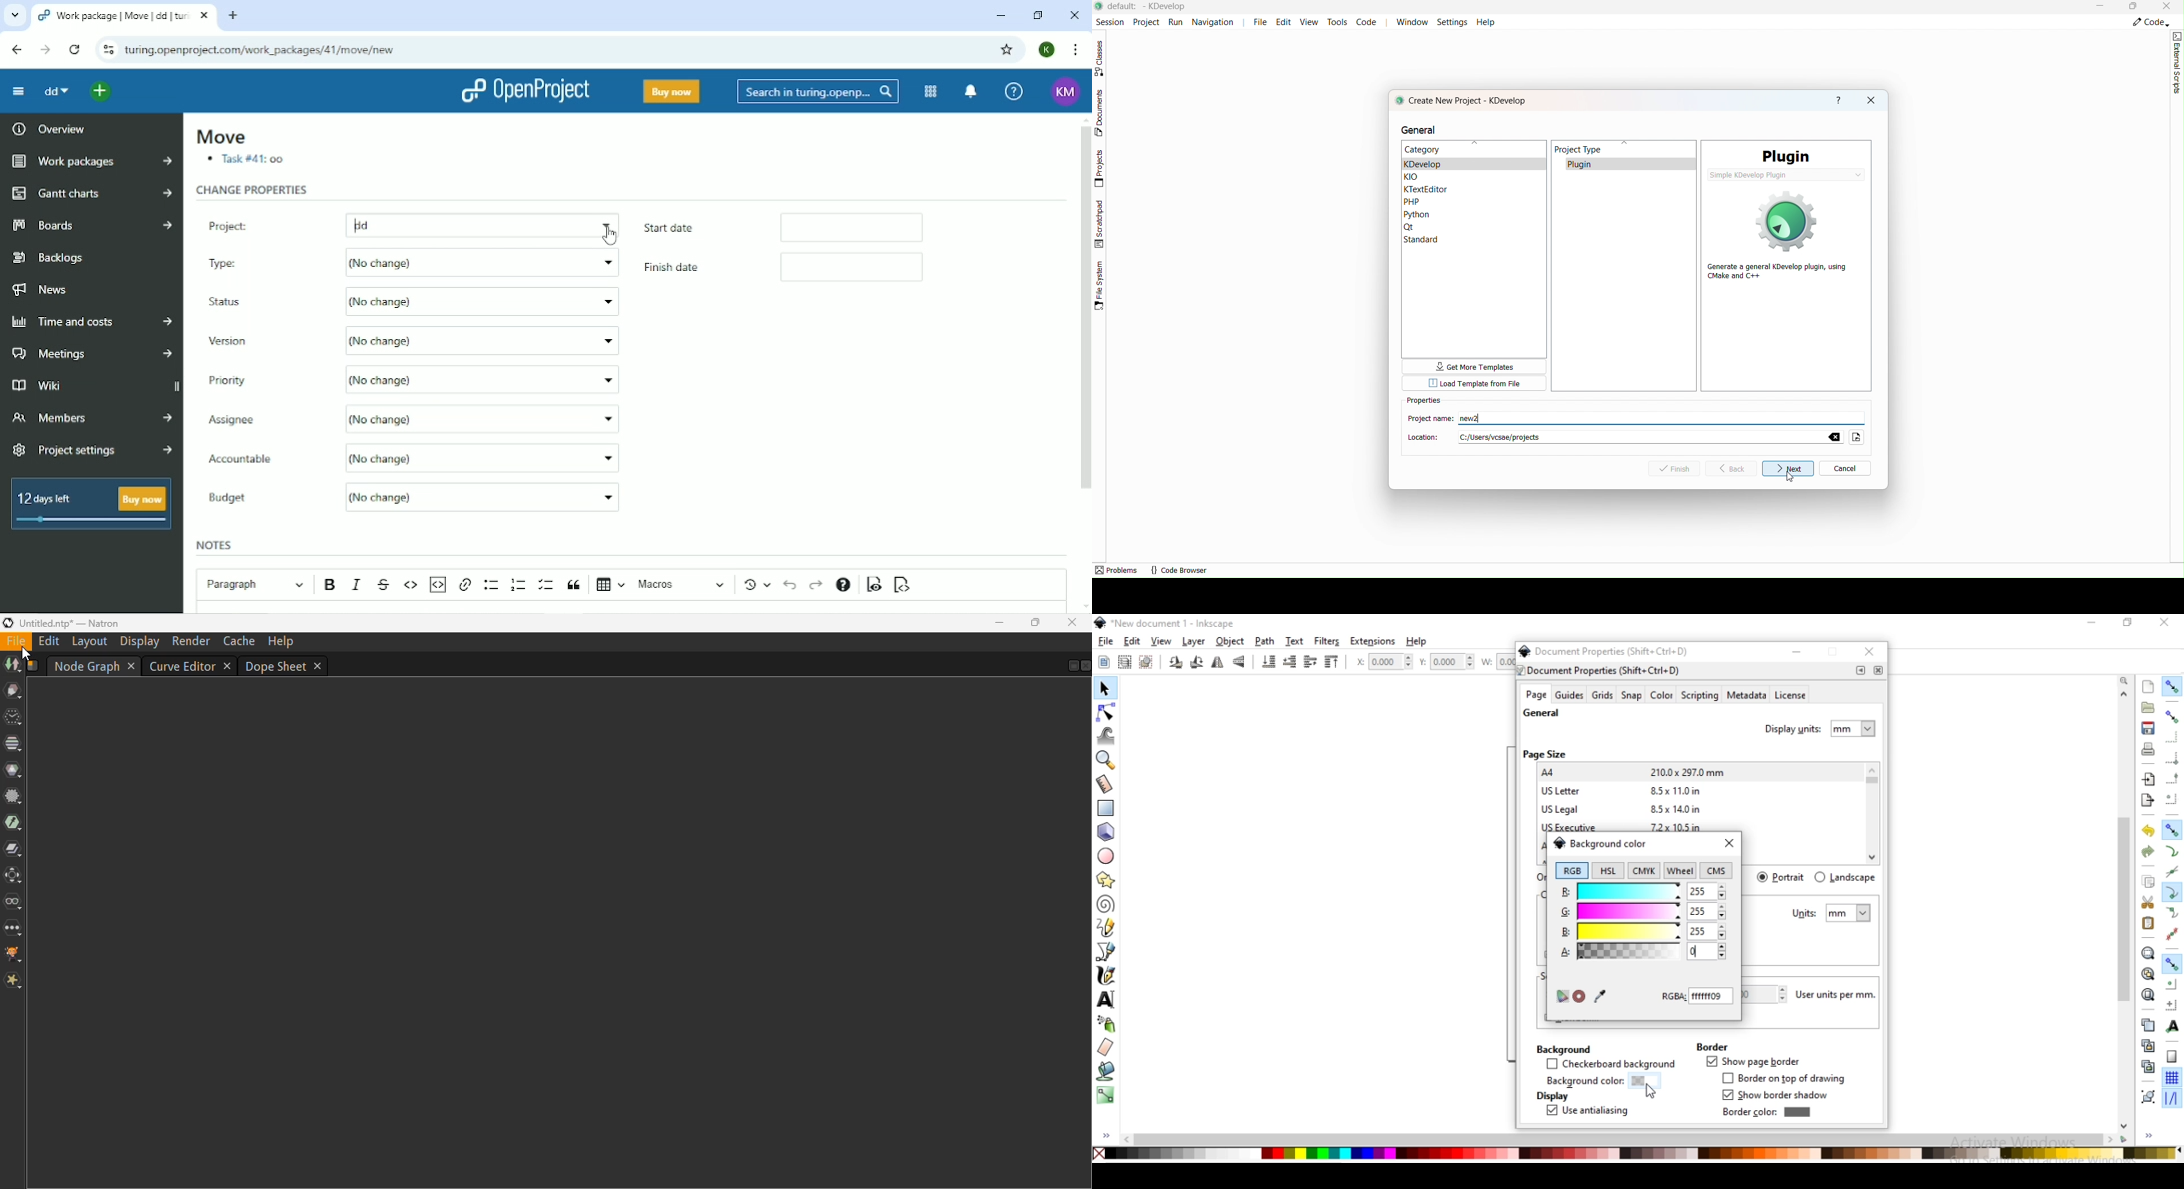 The image size is (2184, 1204). What do you see at coordinates (901, 585) in the screenshot?
I see `Switch to markdown source` at bounding box center [901, 585].